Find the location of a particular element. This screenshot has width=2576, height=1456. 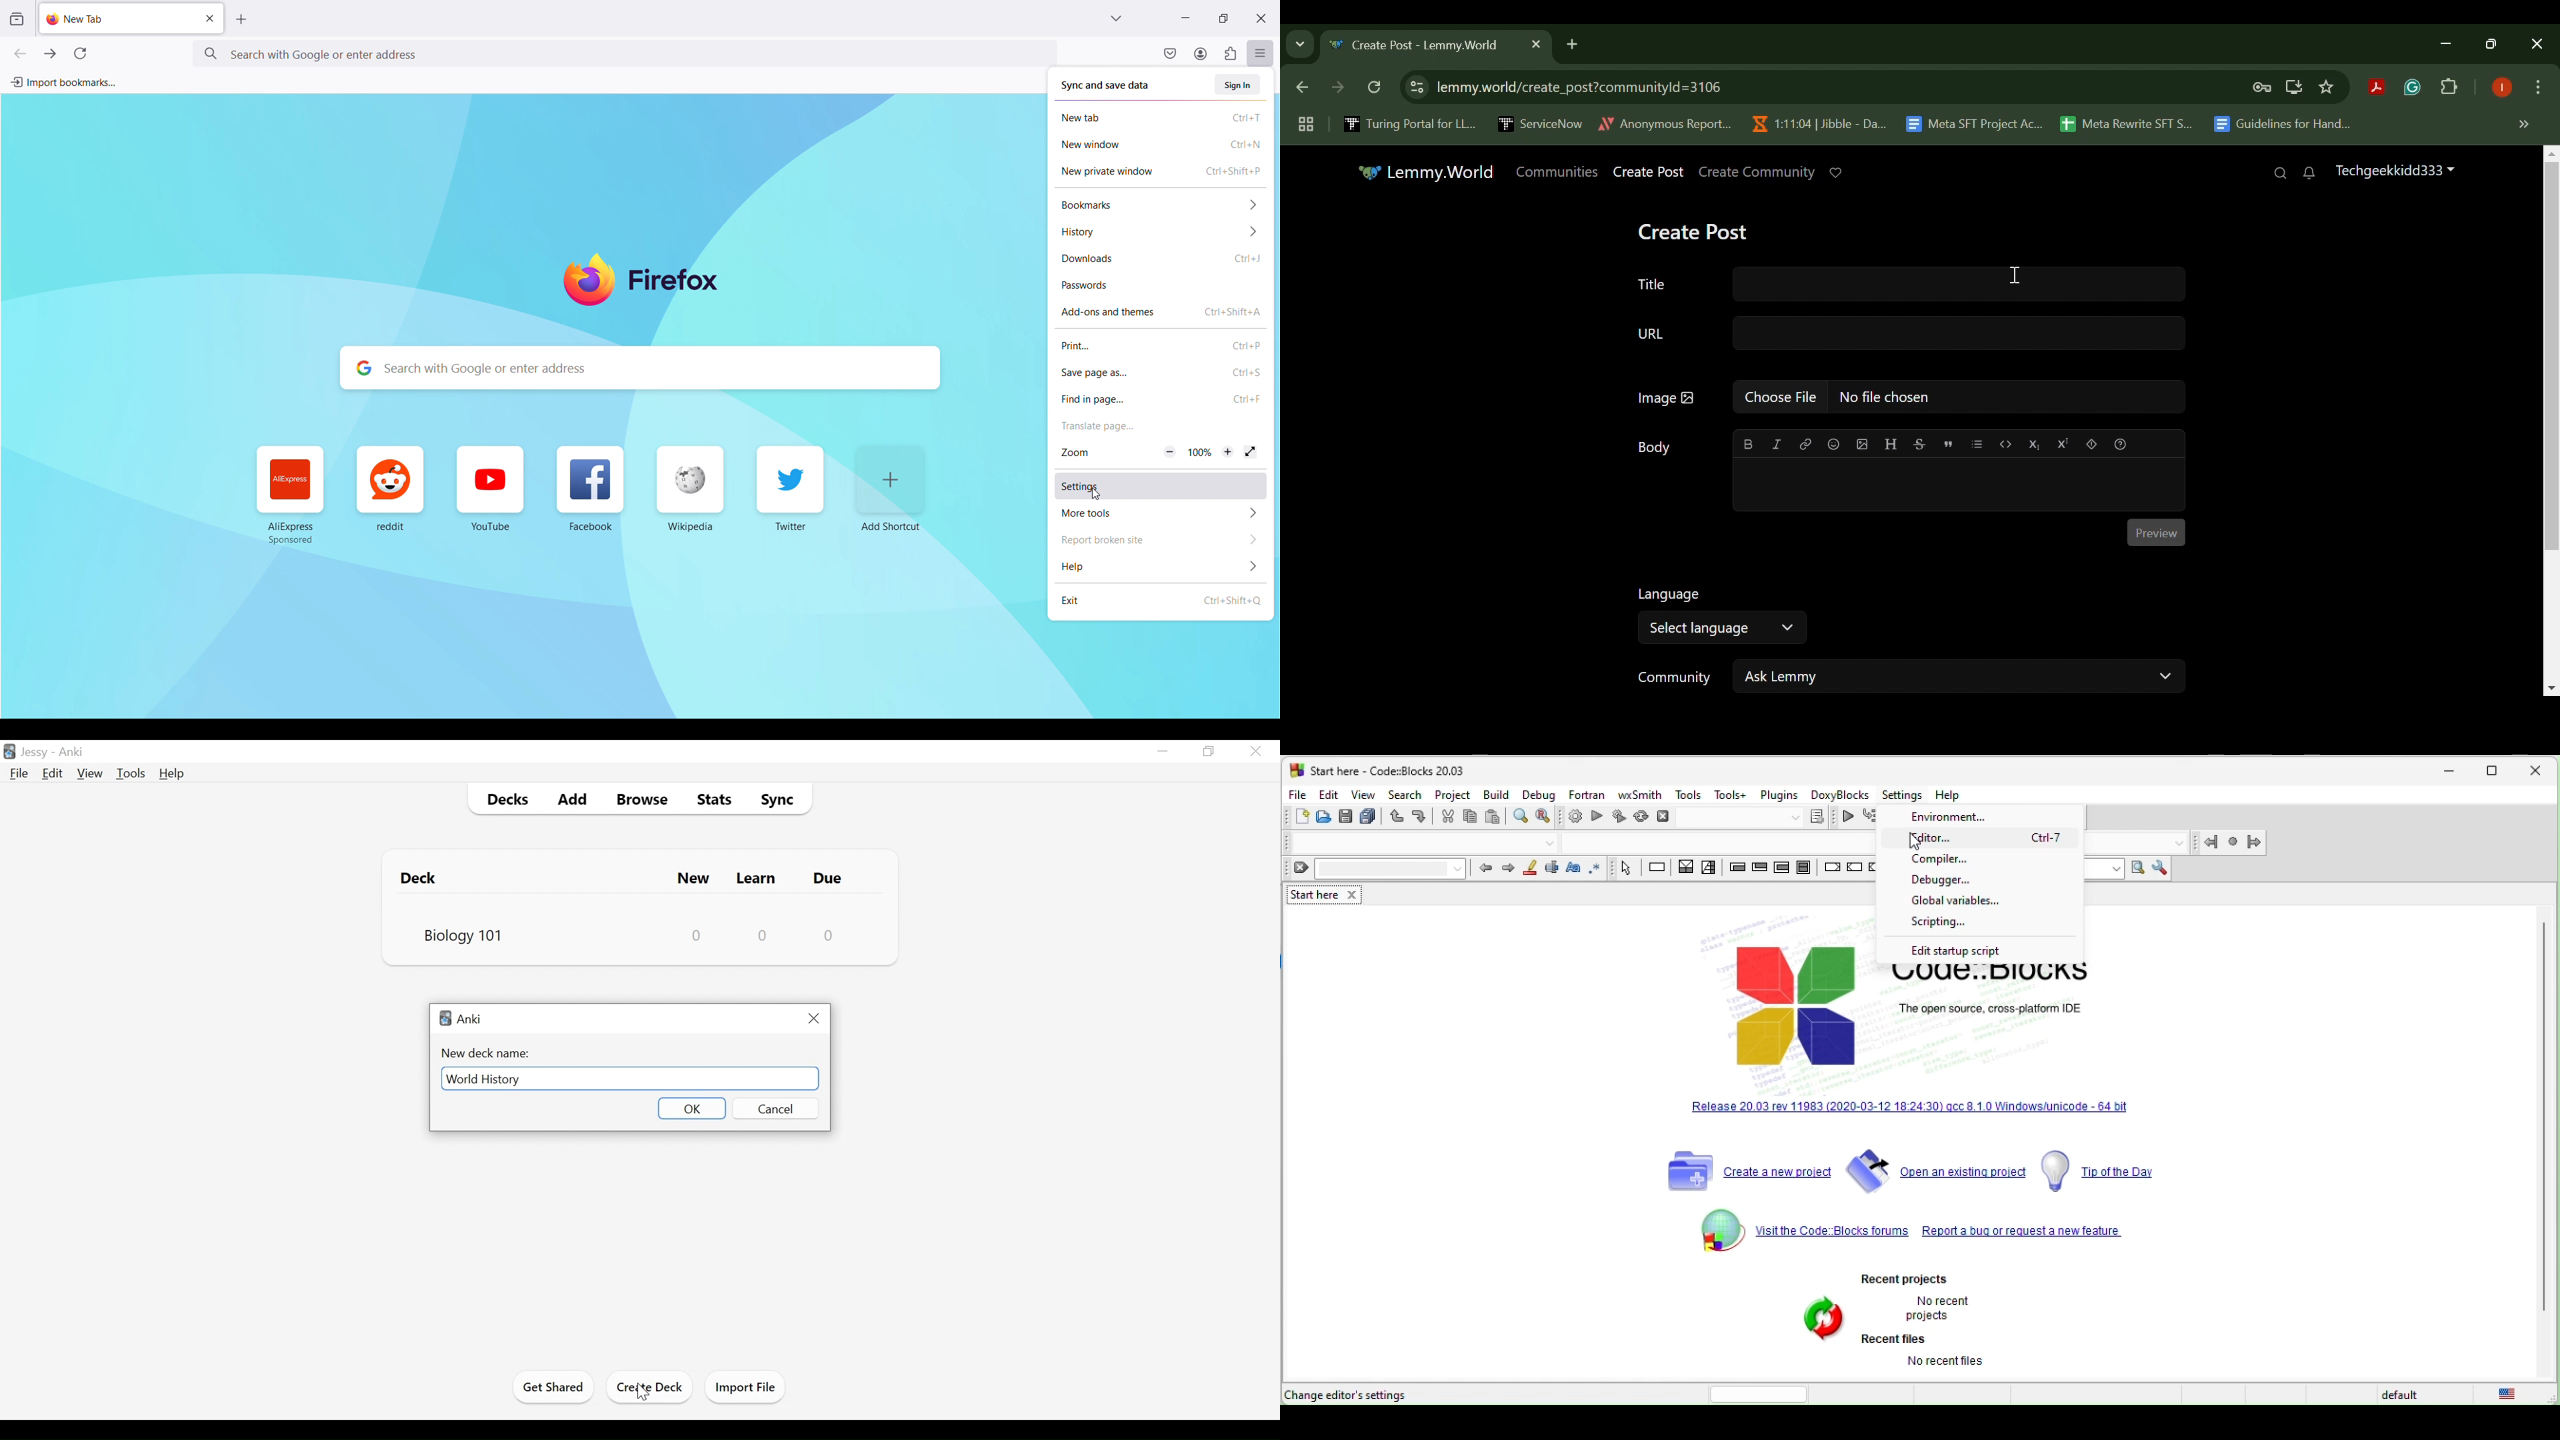

Anki Desktop icon is located at coordinates (11, 752).